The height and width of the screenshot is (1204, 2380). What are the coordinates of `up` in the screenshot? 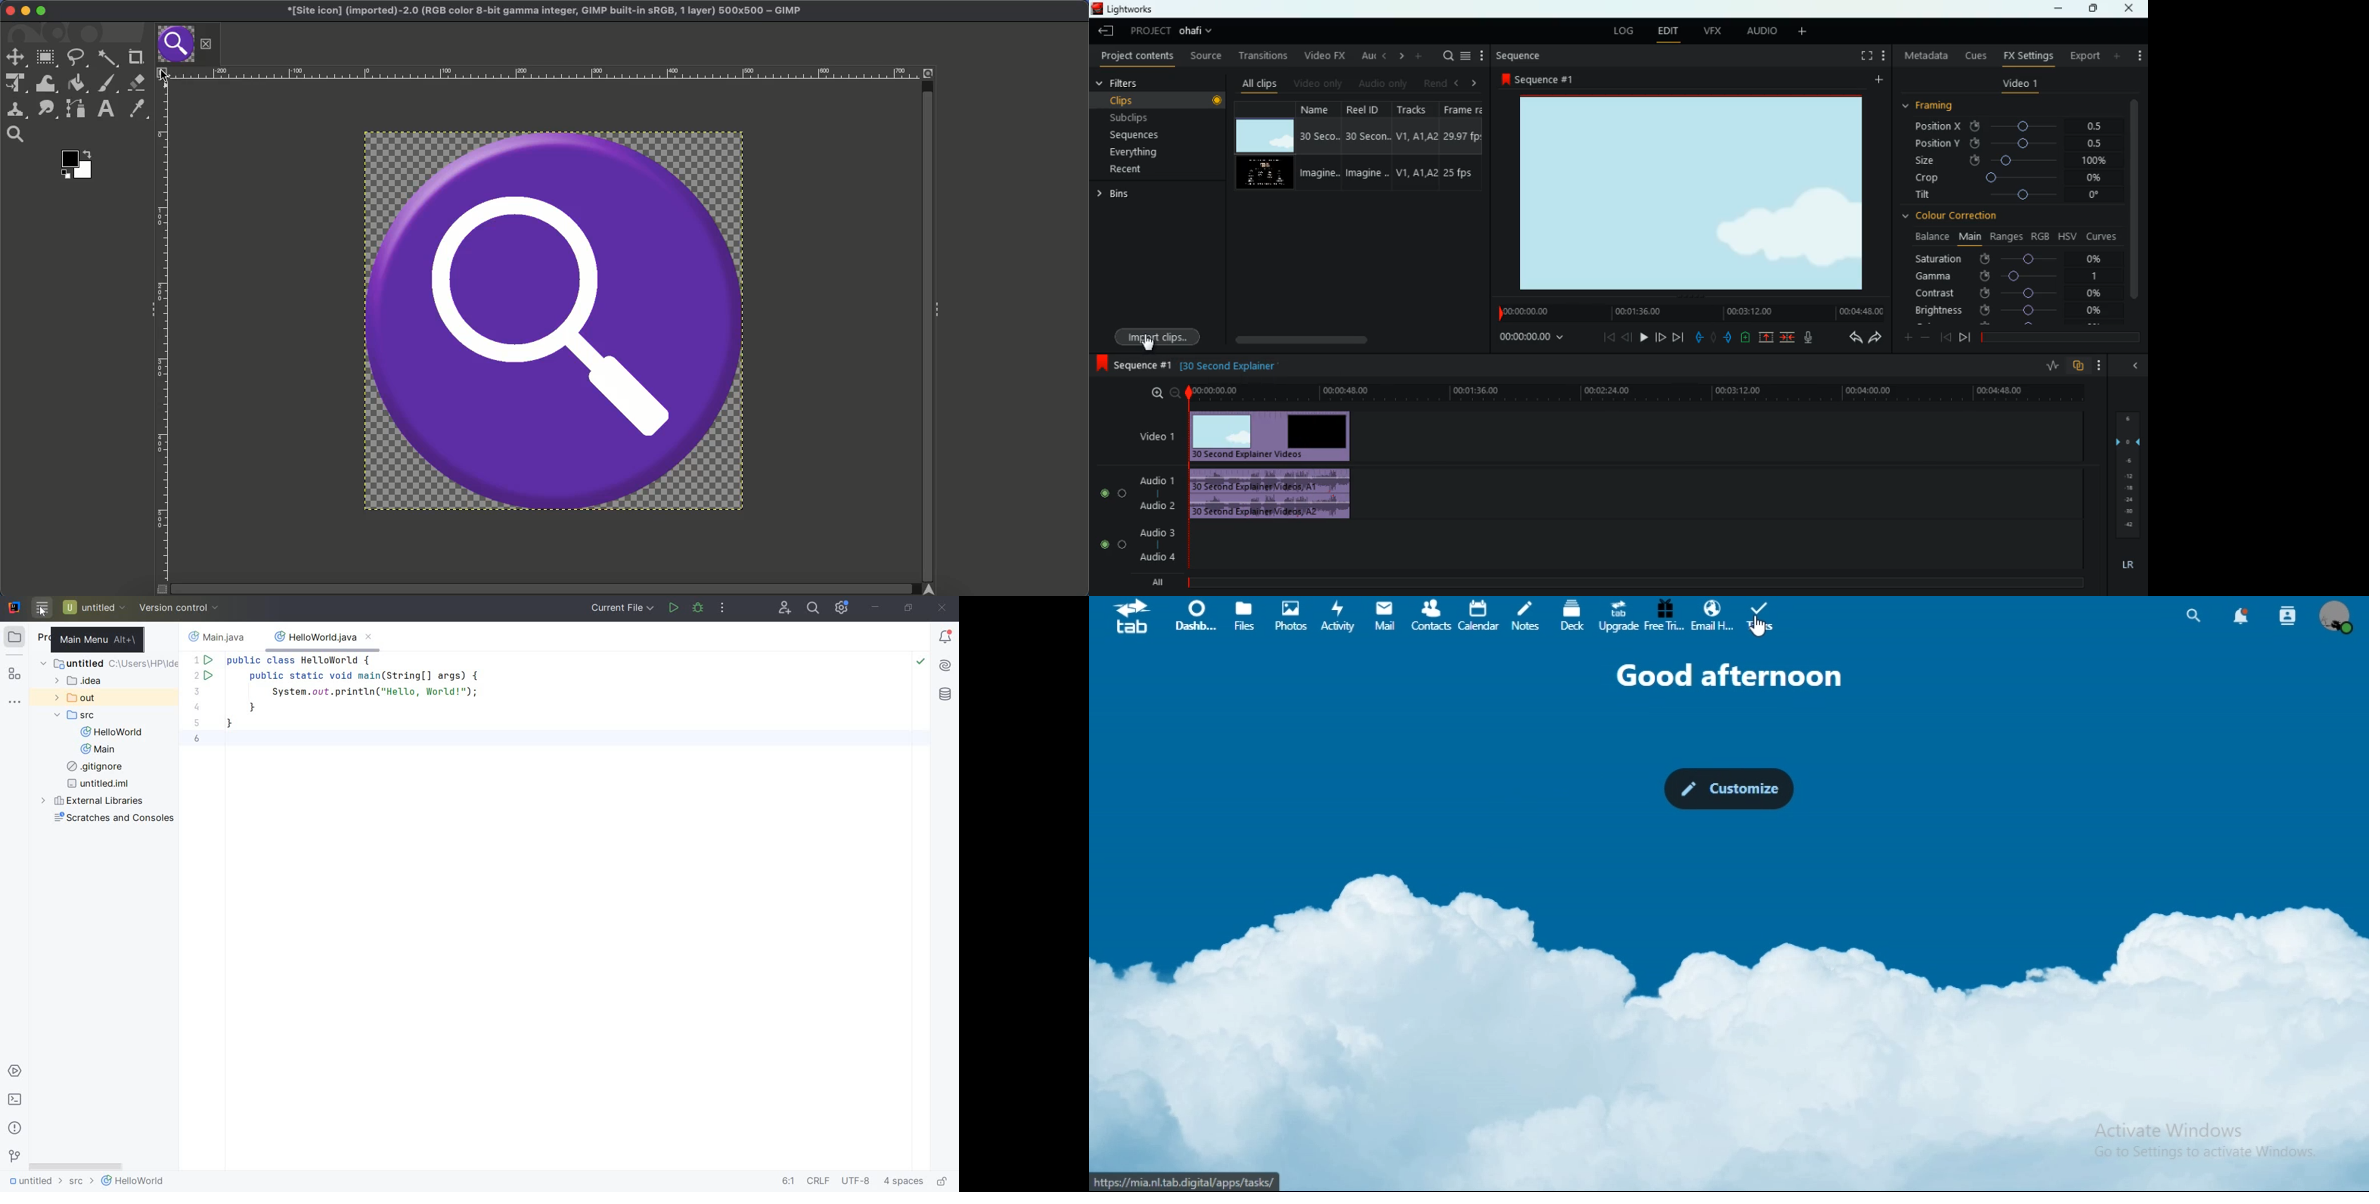 It's located at (1768, 337).